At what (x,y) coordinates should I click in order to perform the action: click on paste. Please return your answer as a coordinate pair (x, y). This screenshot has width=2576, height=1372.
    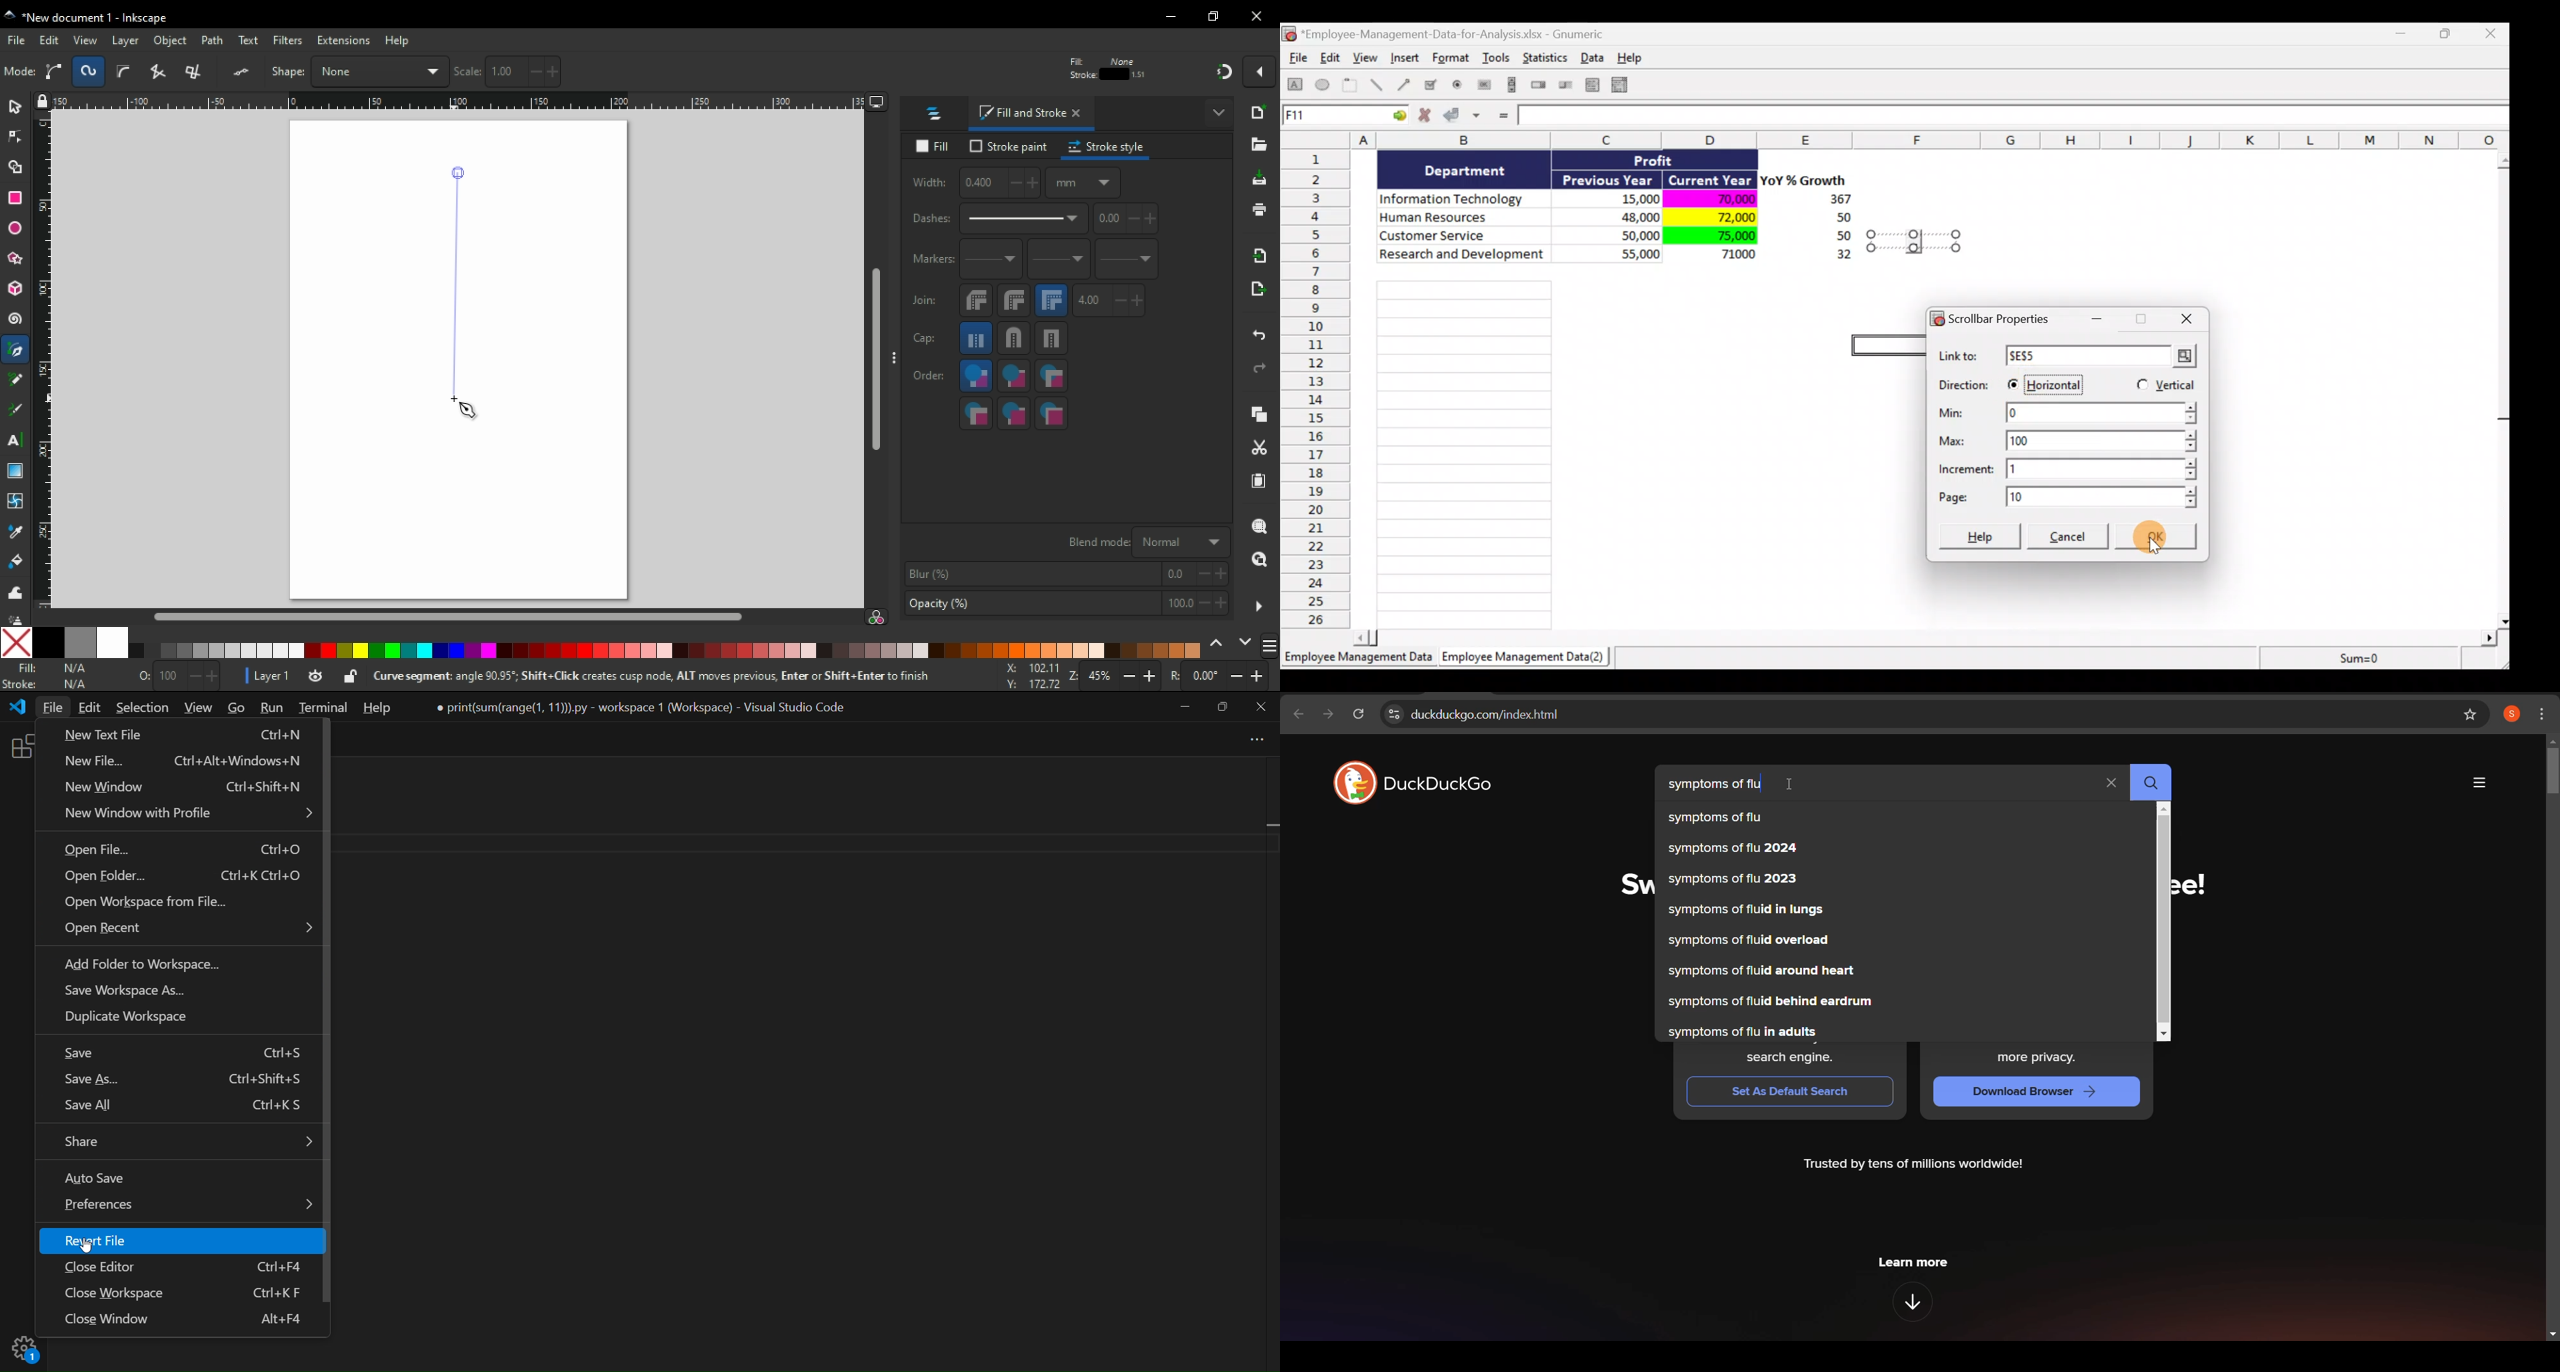
    Looking at the image, I should click on (1258, 481).